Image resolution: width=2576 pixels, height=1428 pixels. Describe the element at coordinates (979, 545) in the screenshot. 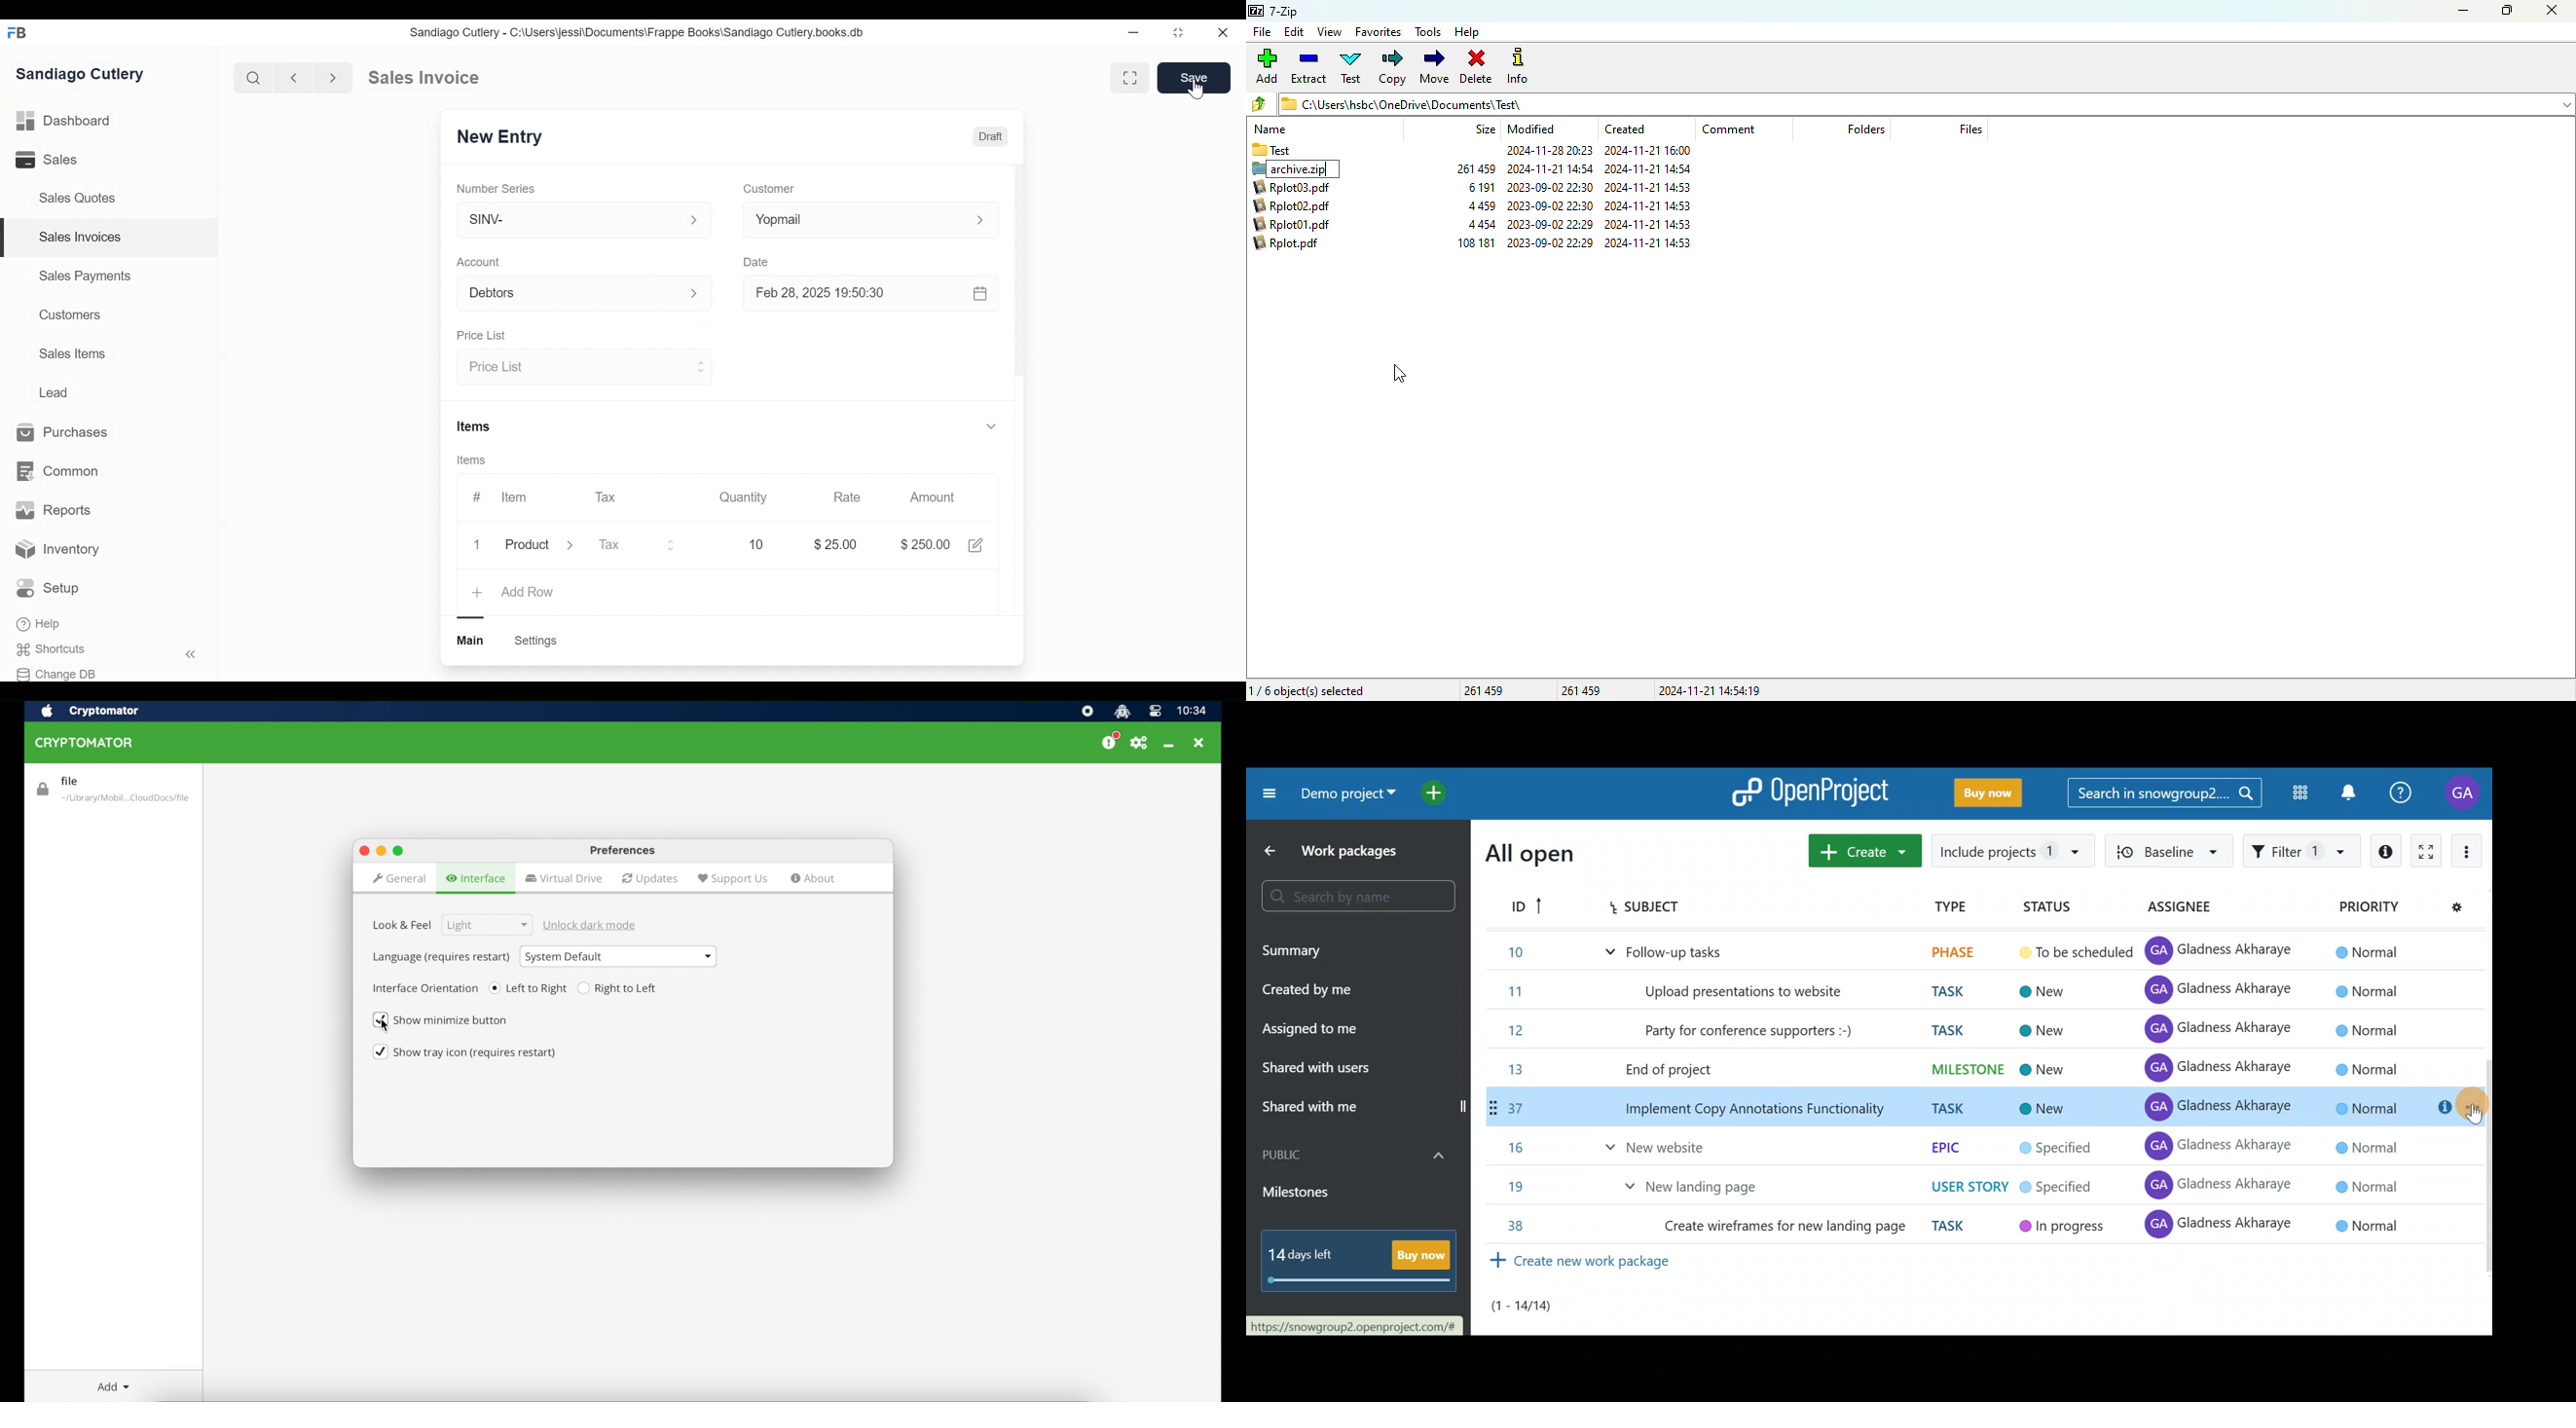

I see `share` at that location.